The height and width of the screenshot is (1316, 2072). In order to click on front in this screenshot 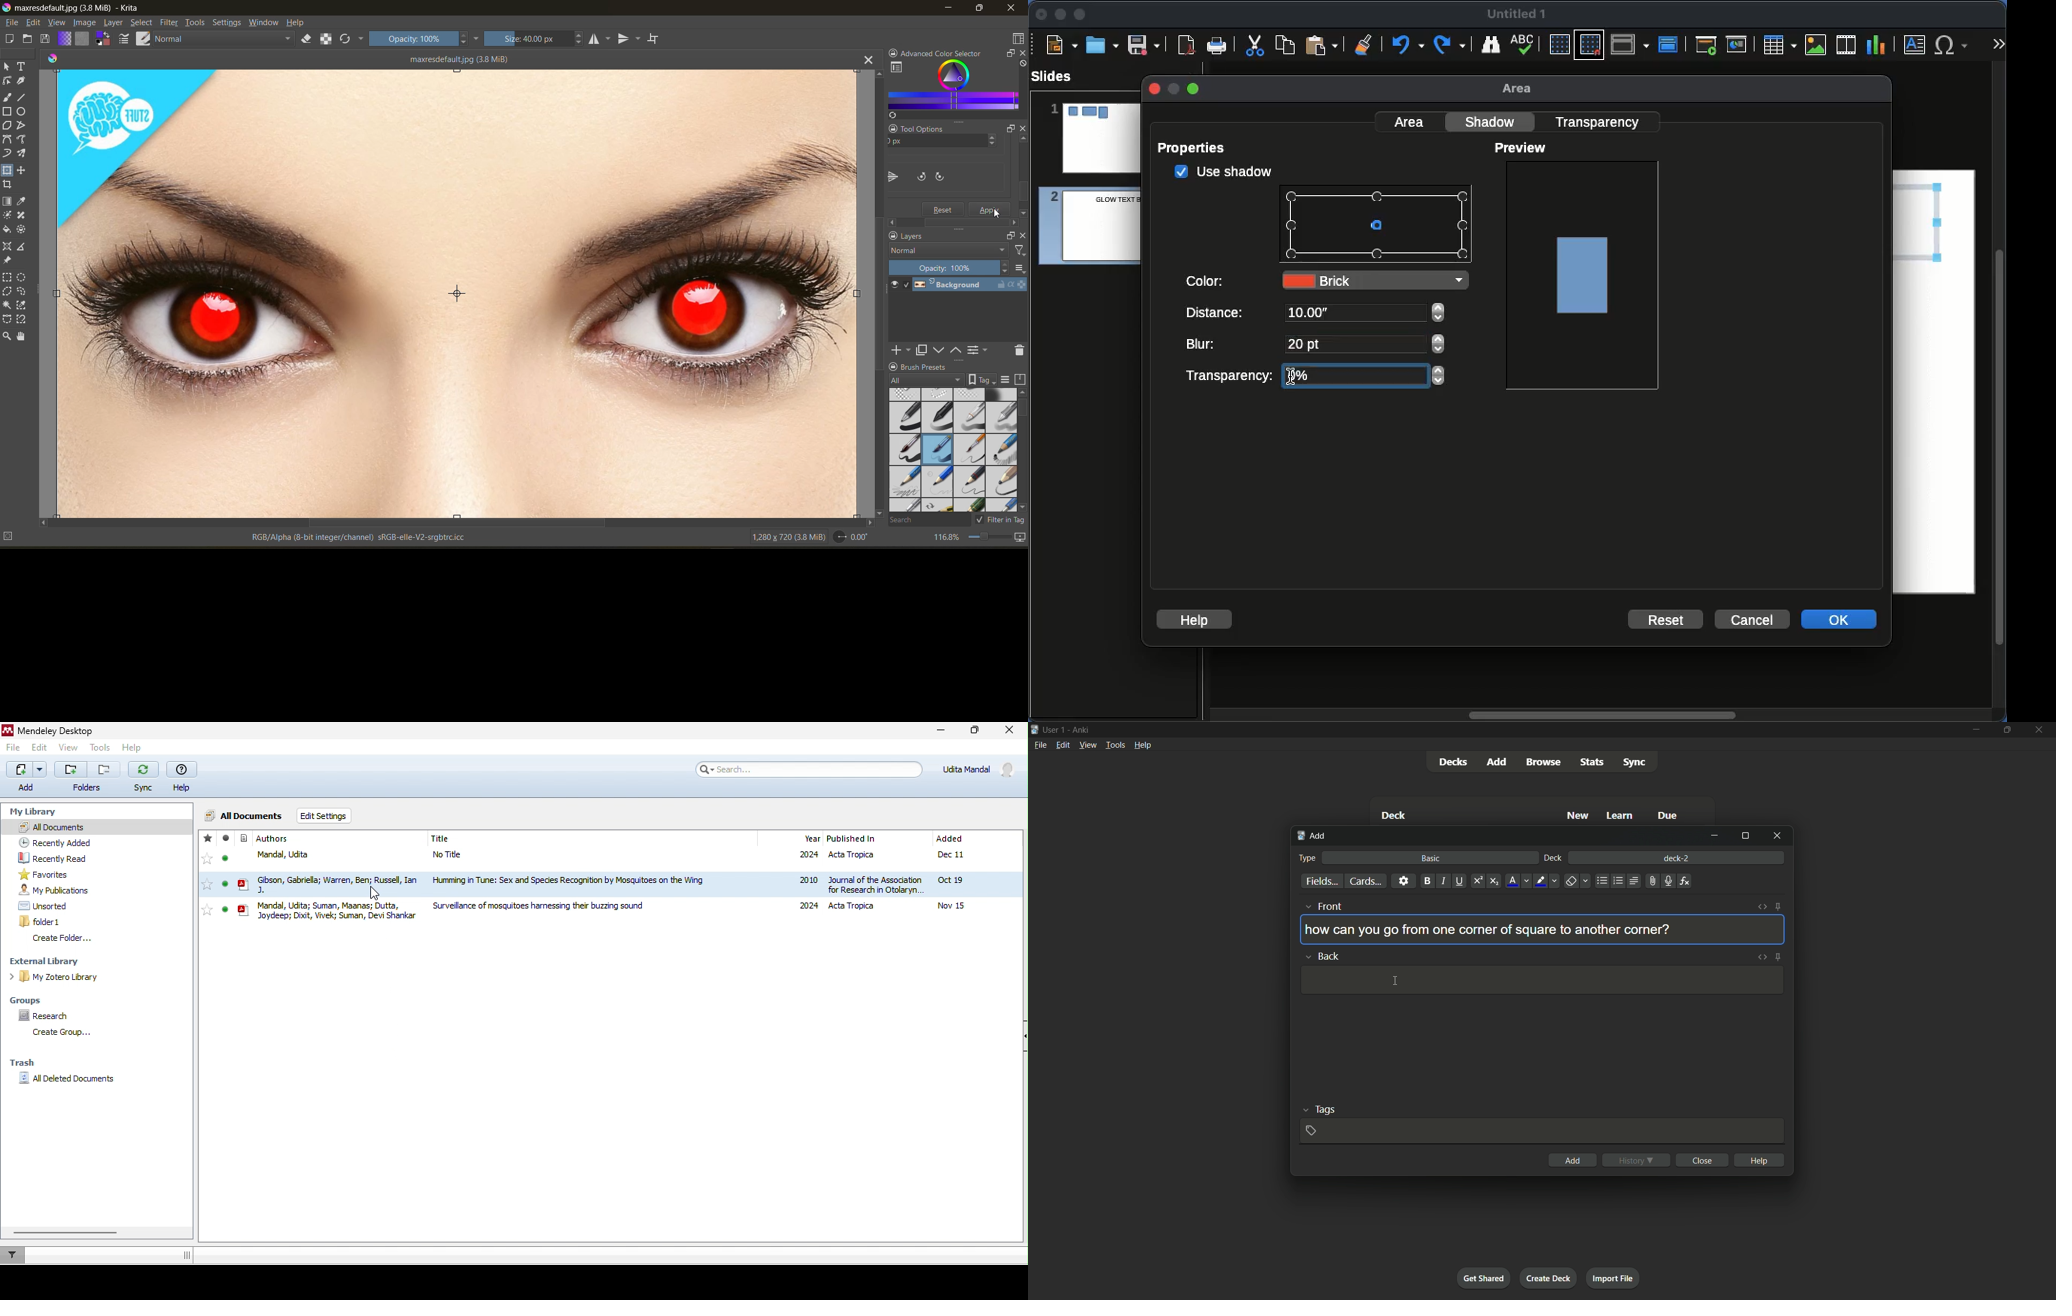, I will do `click(1322, 906)`.